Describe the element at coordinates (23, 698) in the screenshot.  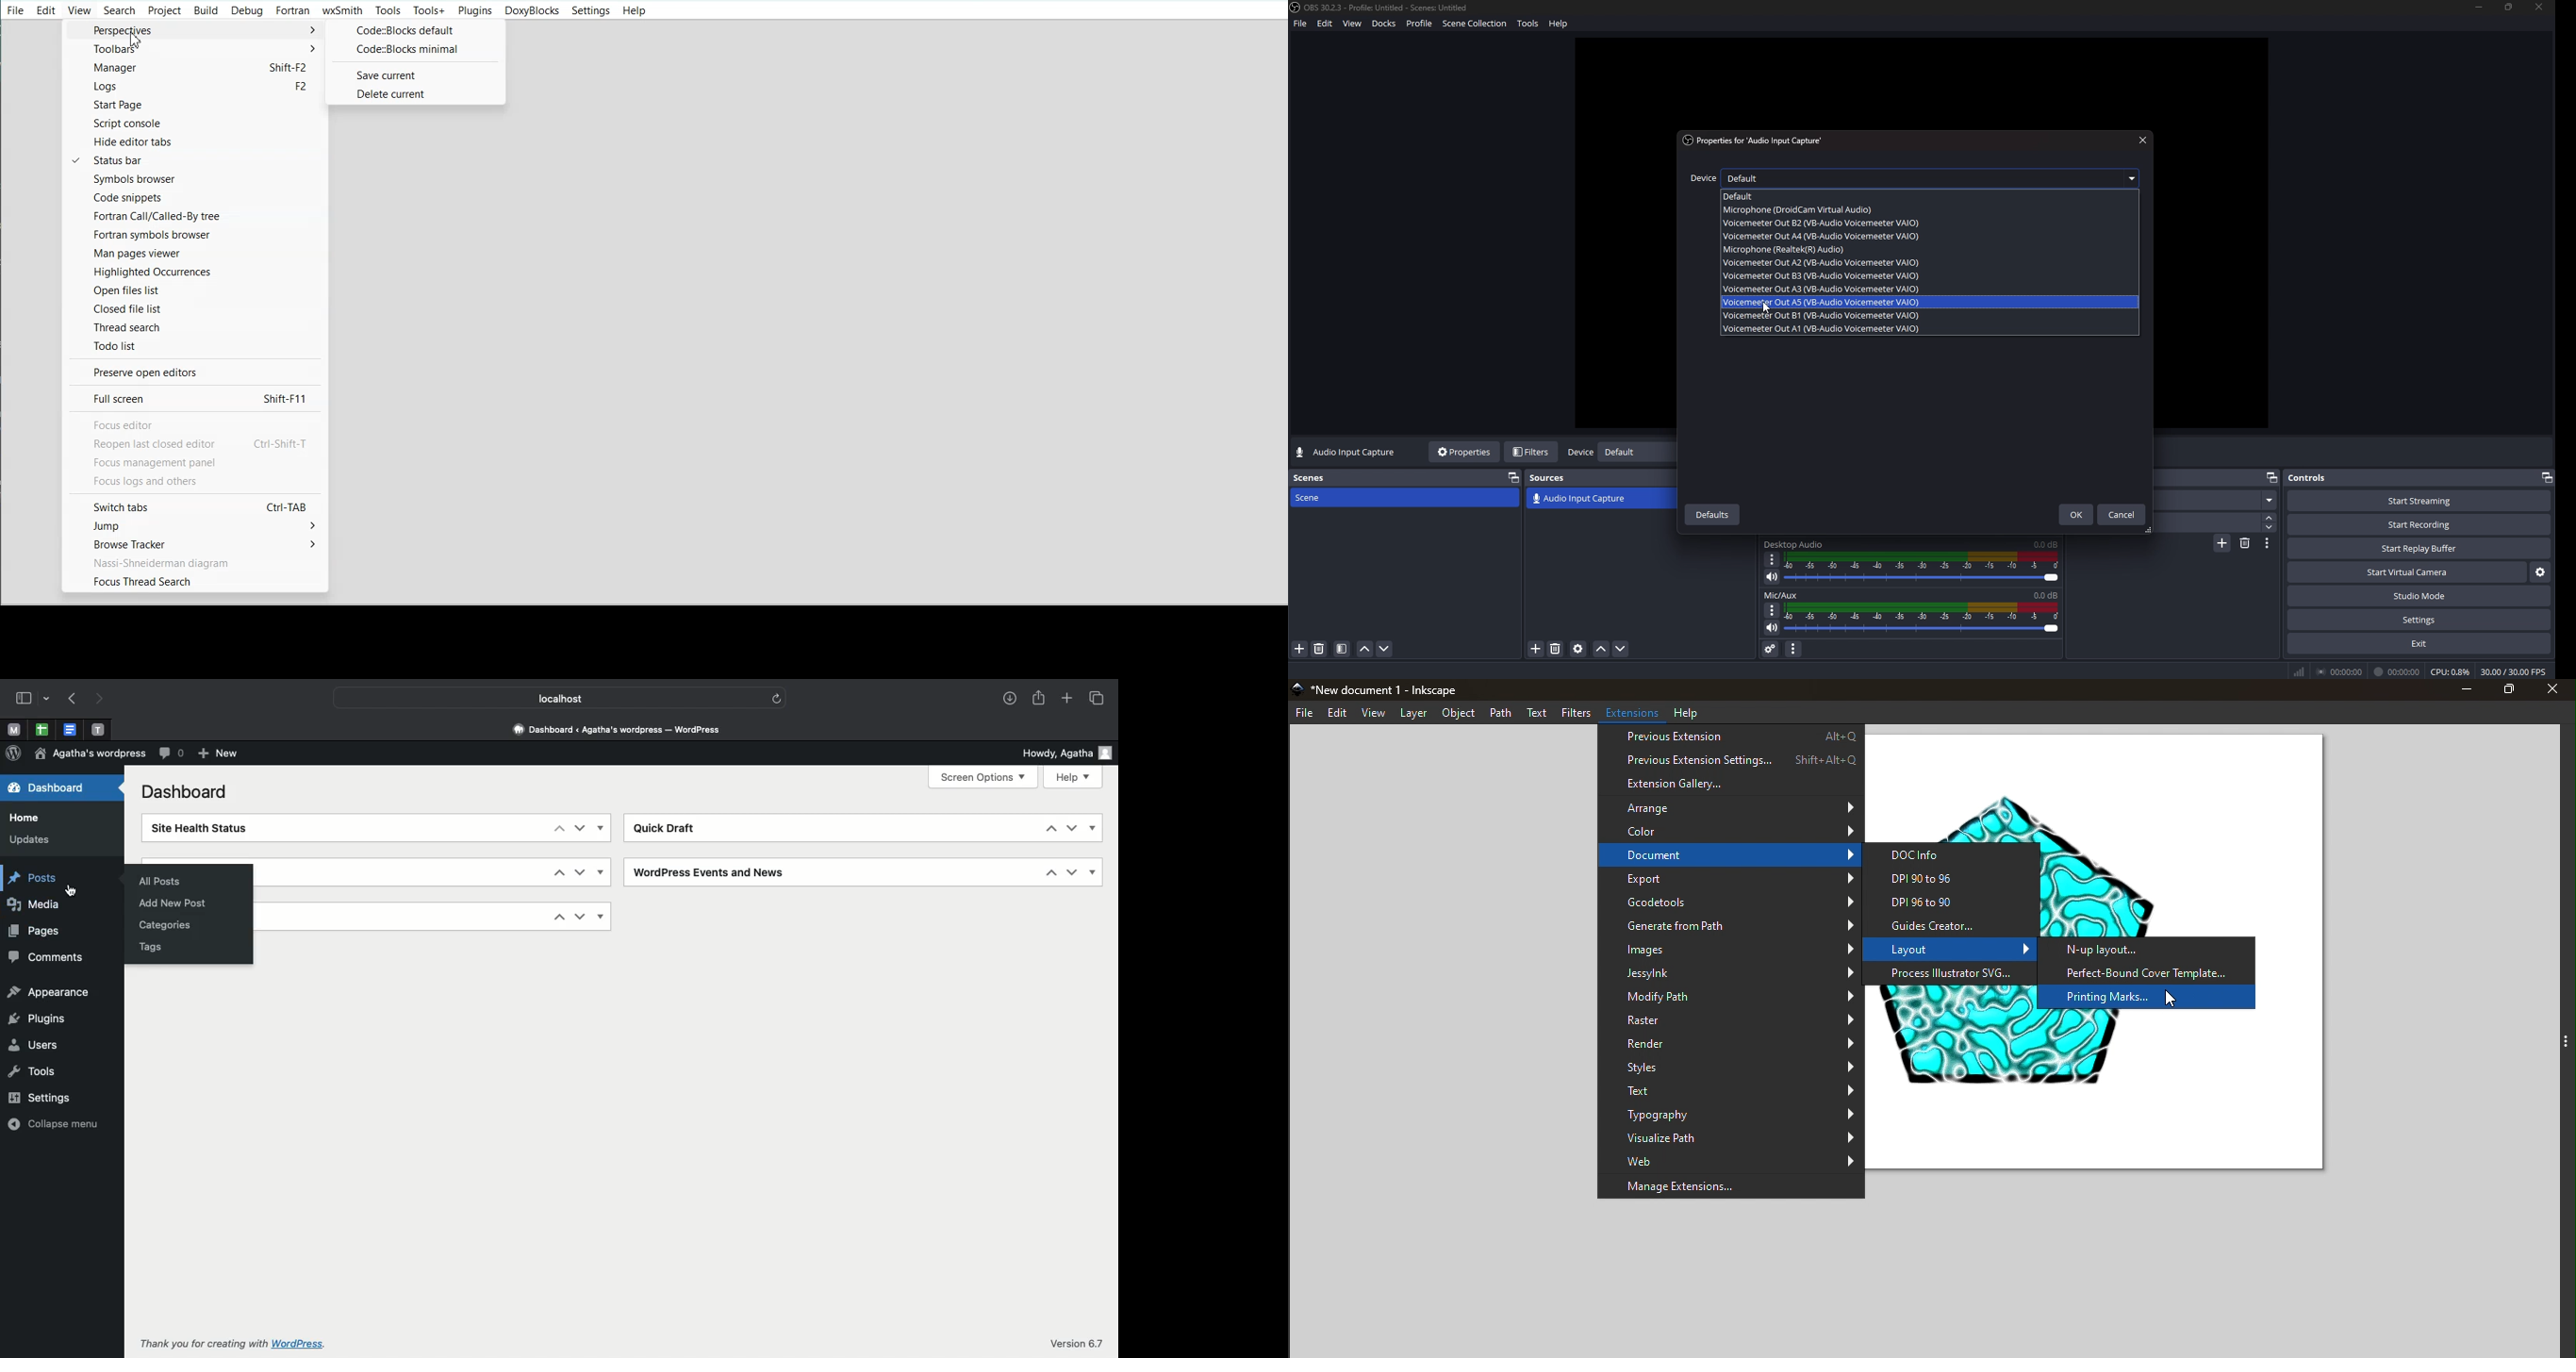
I see `Sidebar` at that location.